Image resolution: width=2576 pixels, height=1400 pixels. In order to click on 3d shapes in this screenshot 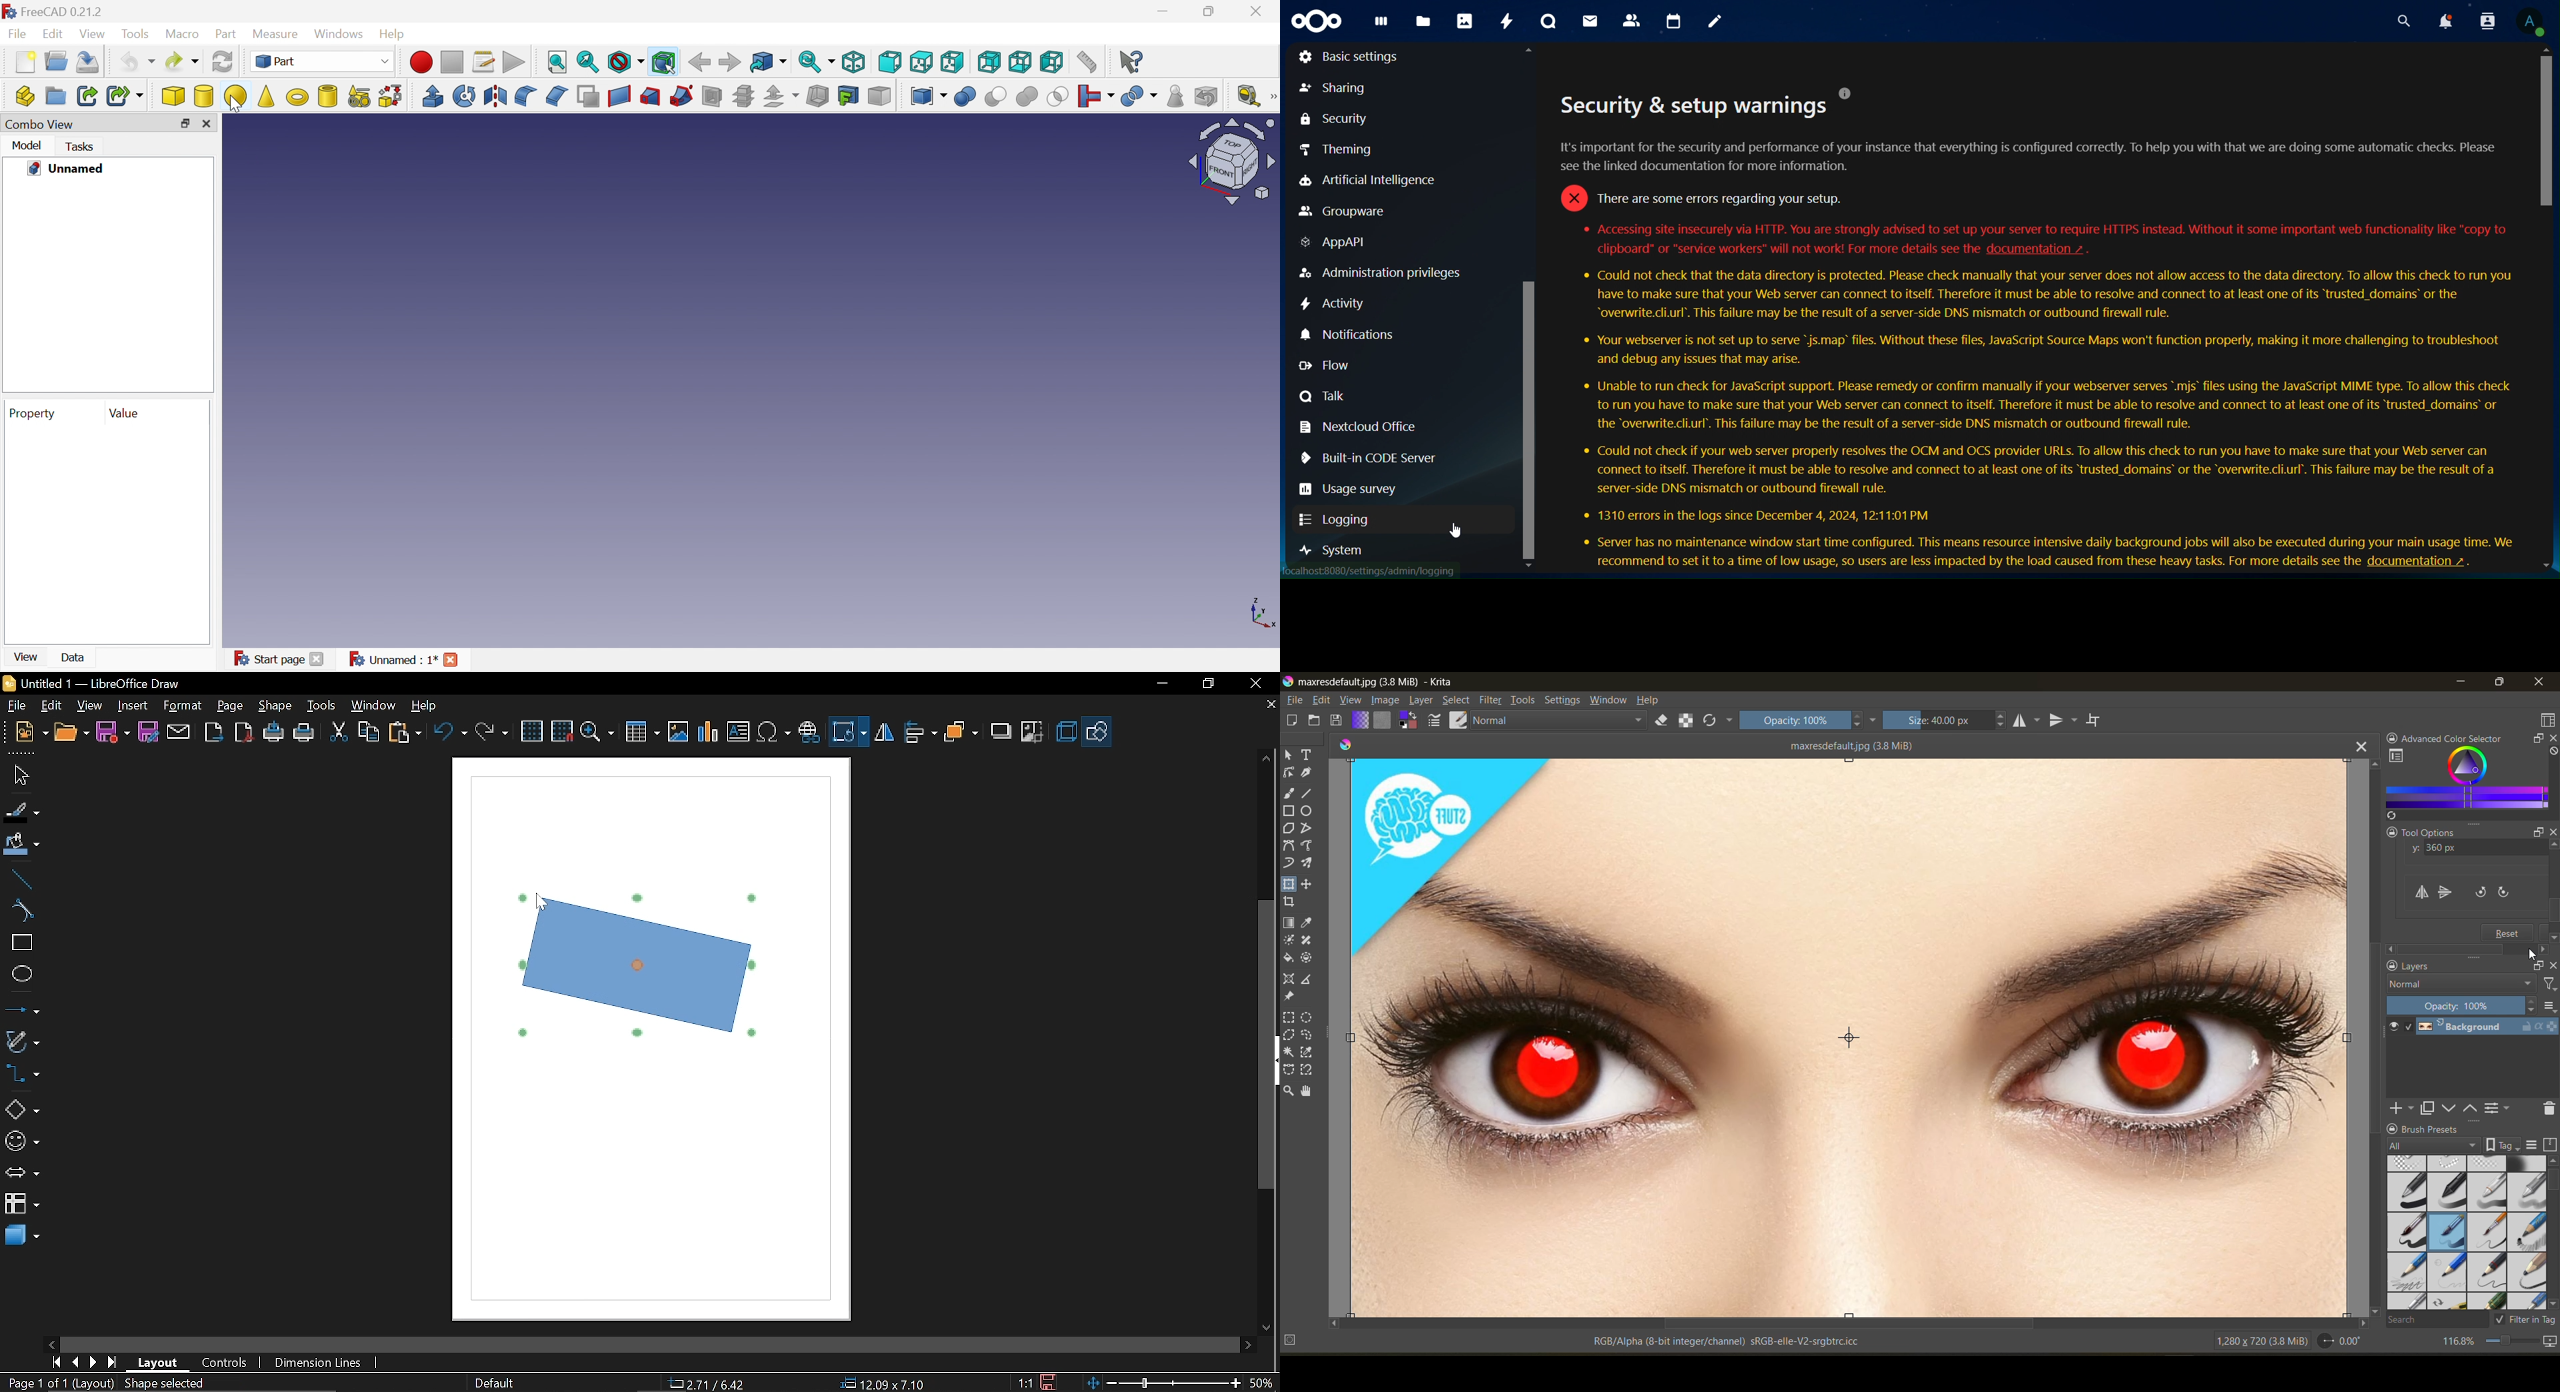, I will do `click(22, 1236)`.